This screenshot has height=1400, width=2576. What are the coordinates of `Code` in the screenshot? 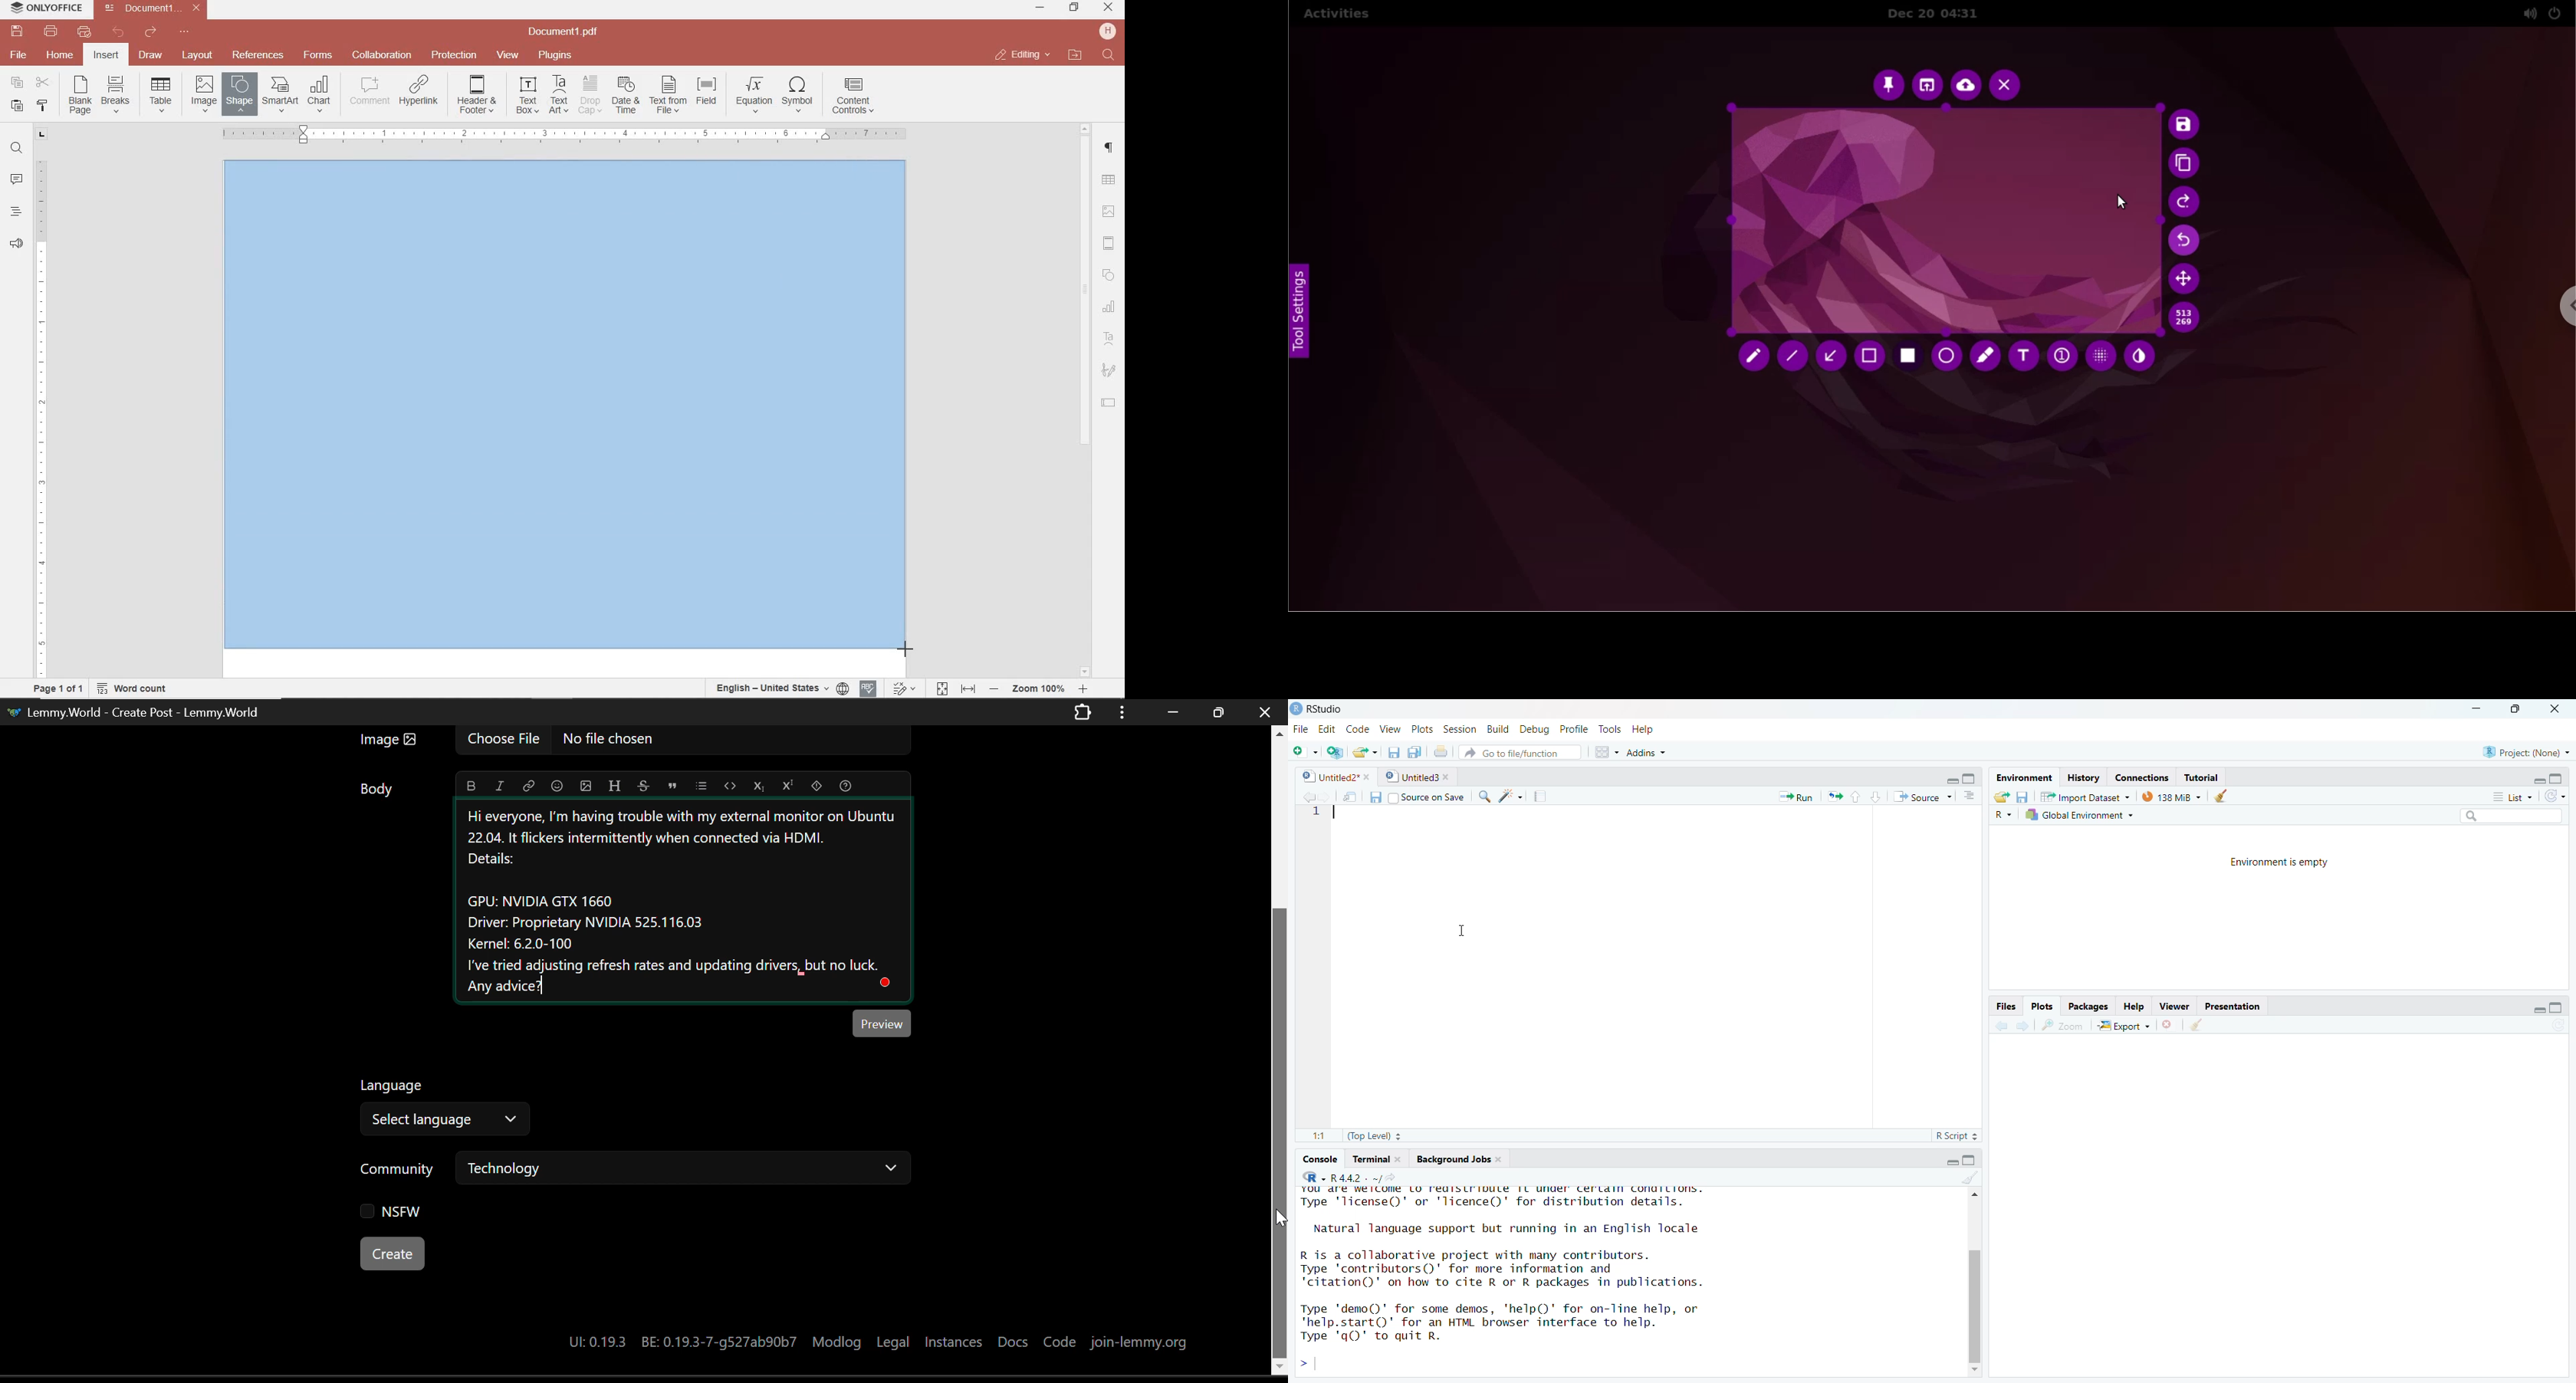 It's located at (1358, 730).